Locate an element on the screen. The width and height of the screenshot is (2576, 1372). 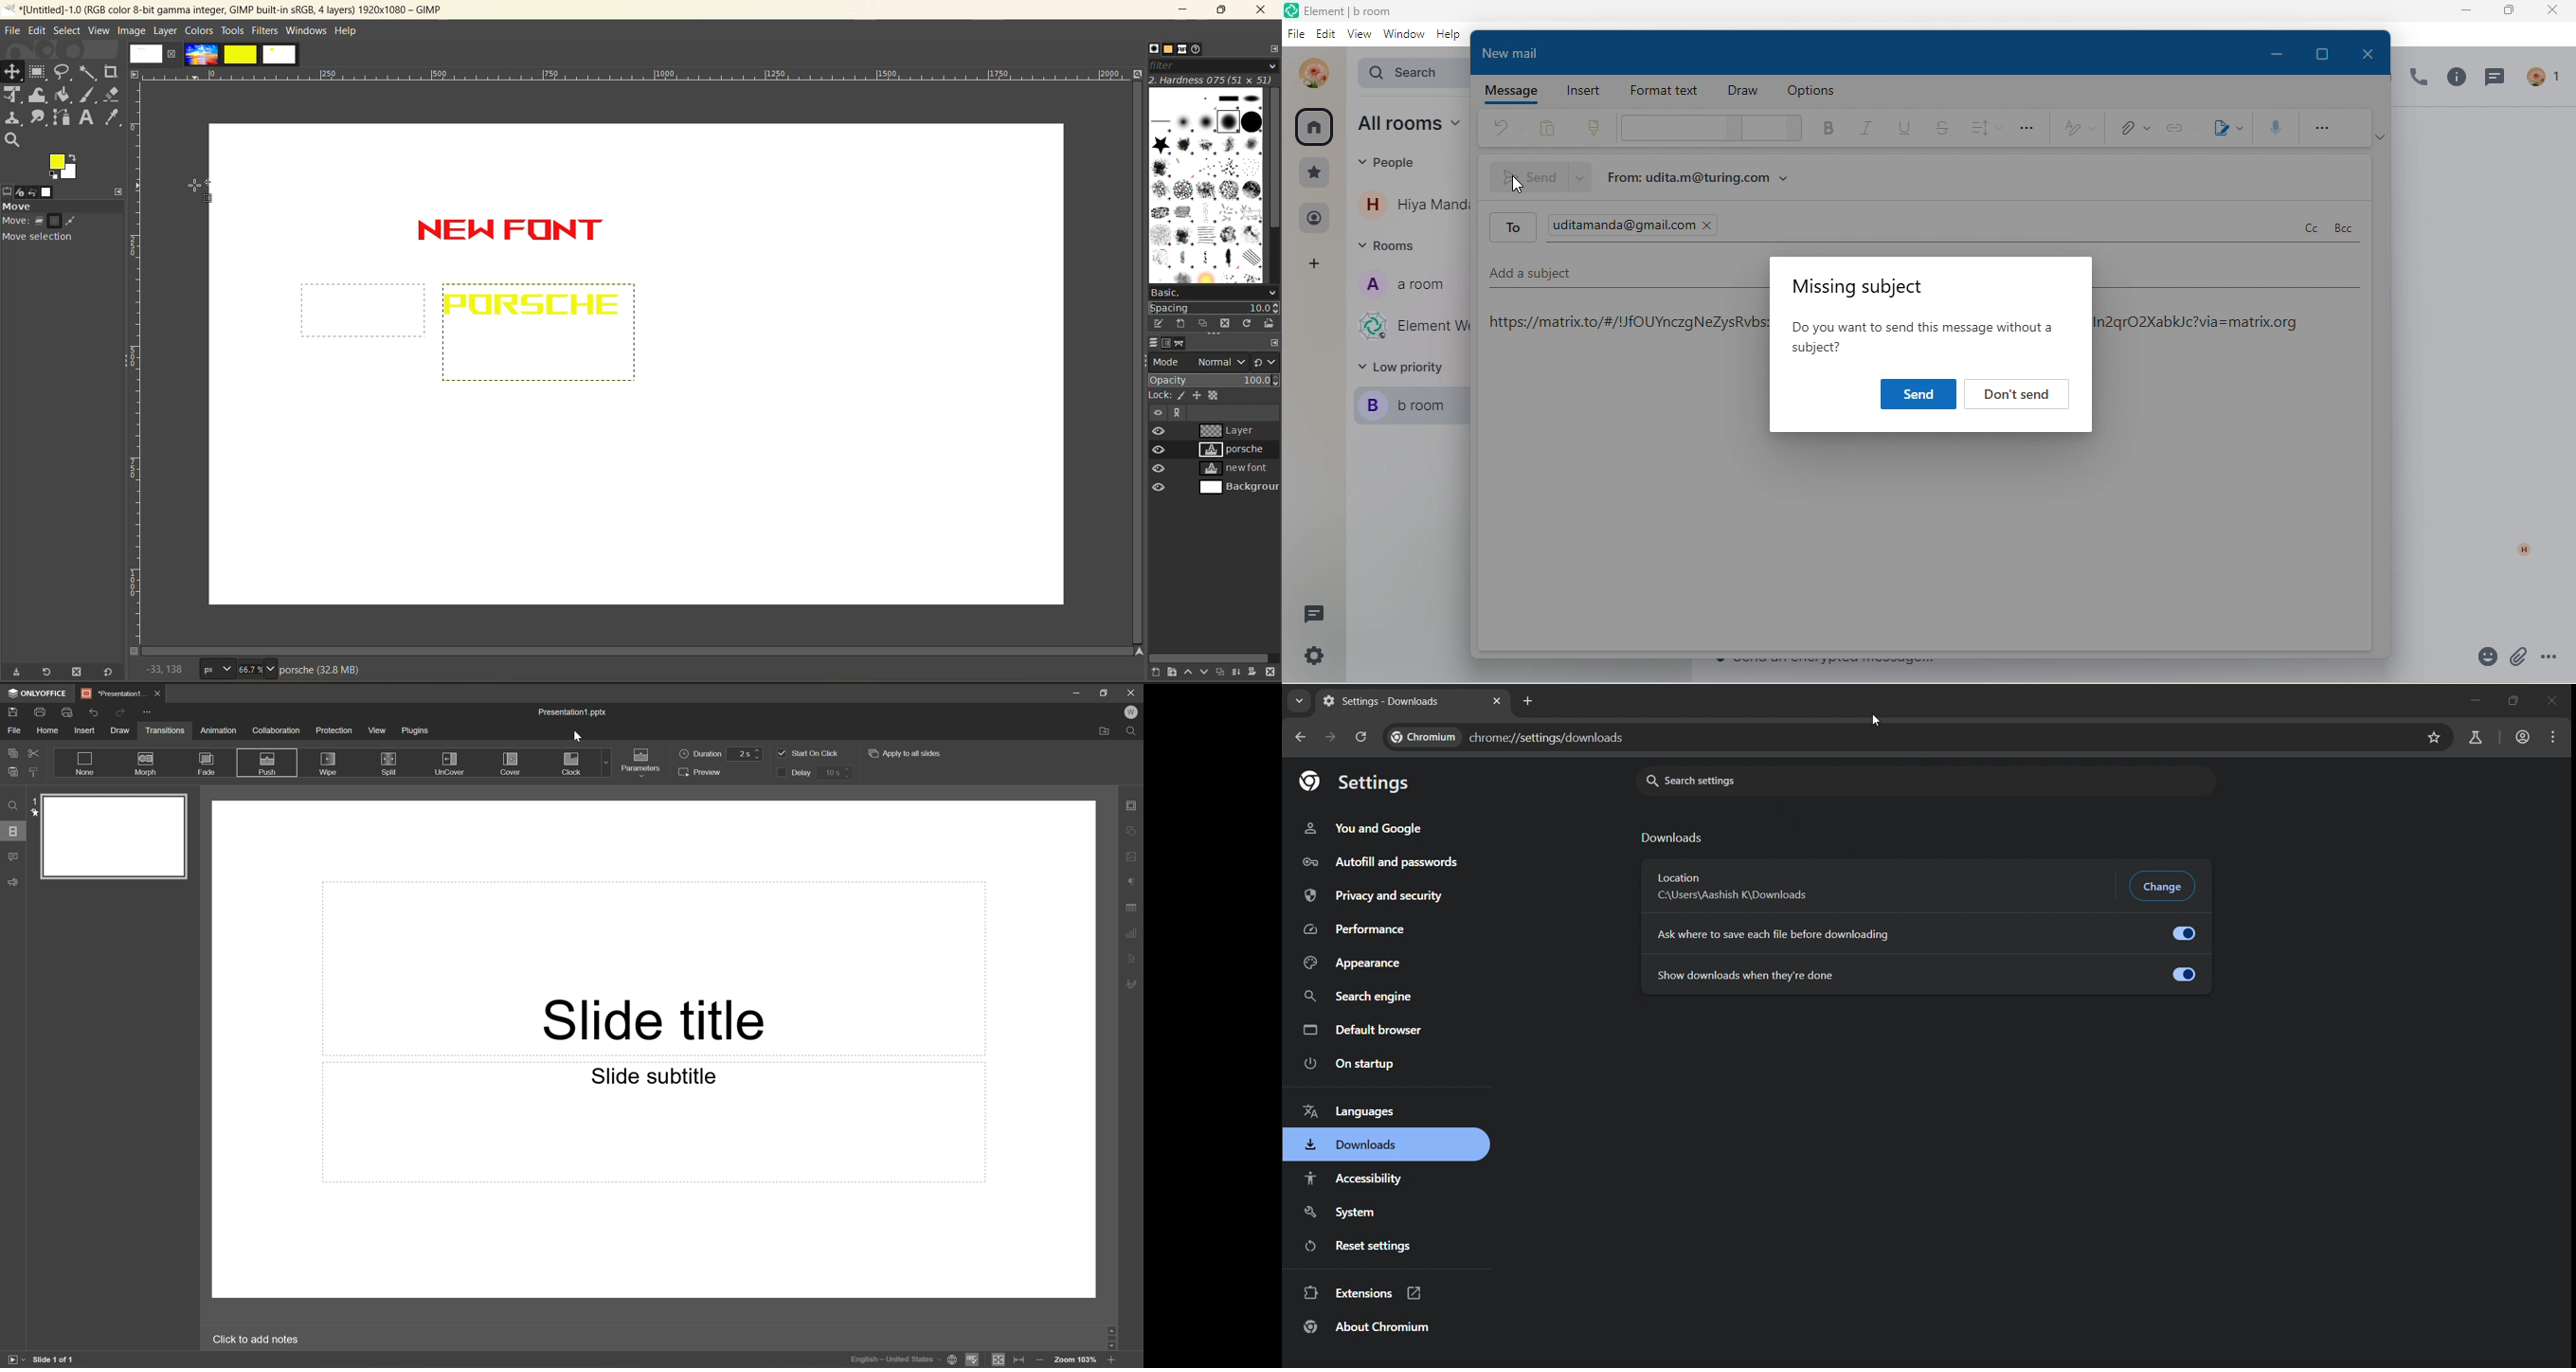
udita mandal is located at coordinates (1309, 73).